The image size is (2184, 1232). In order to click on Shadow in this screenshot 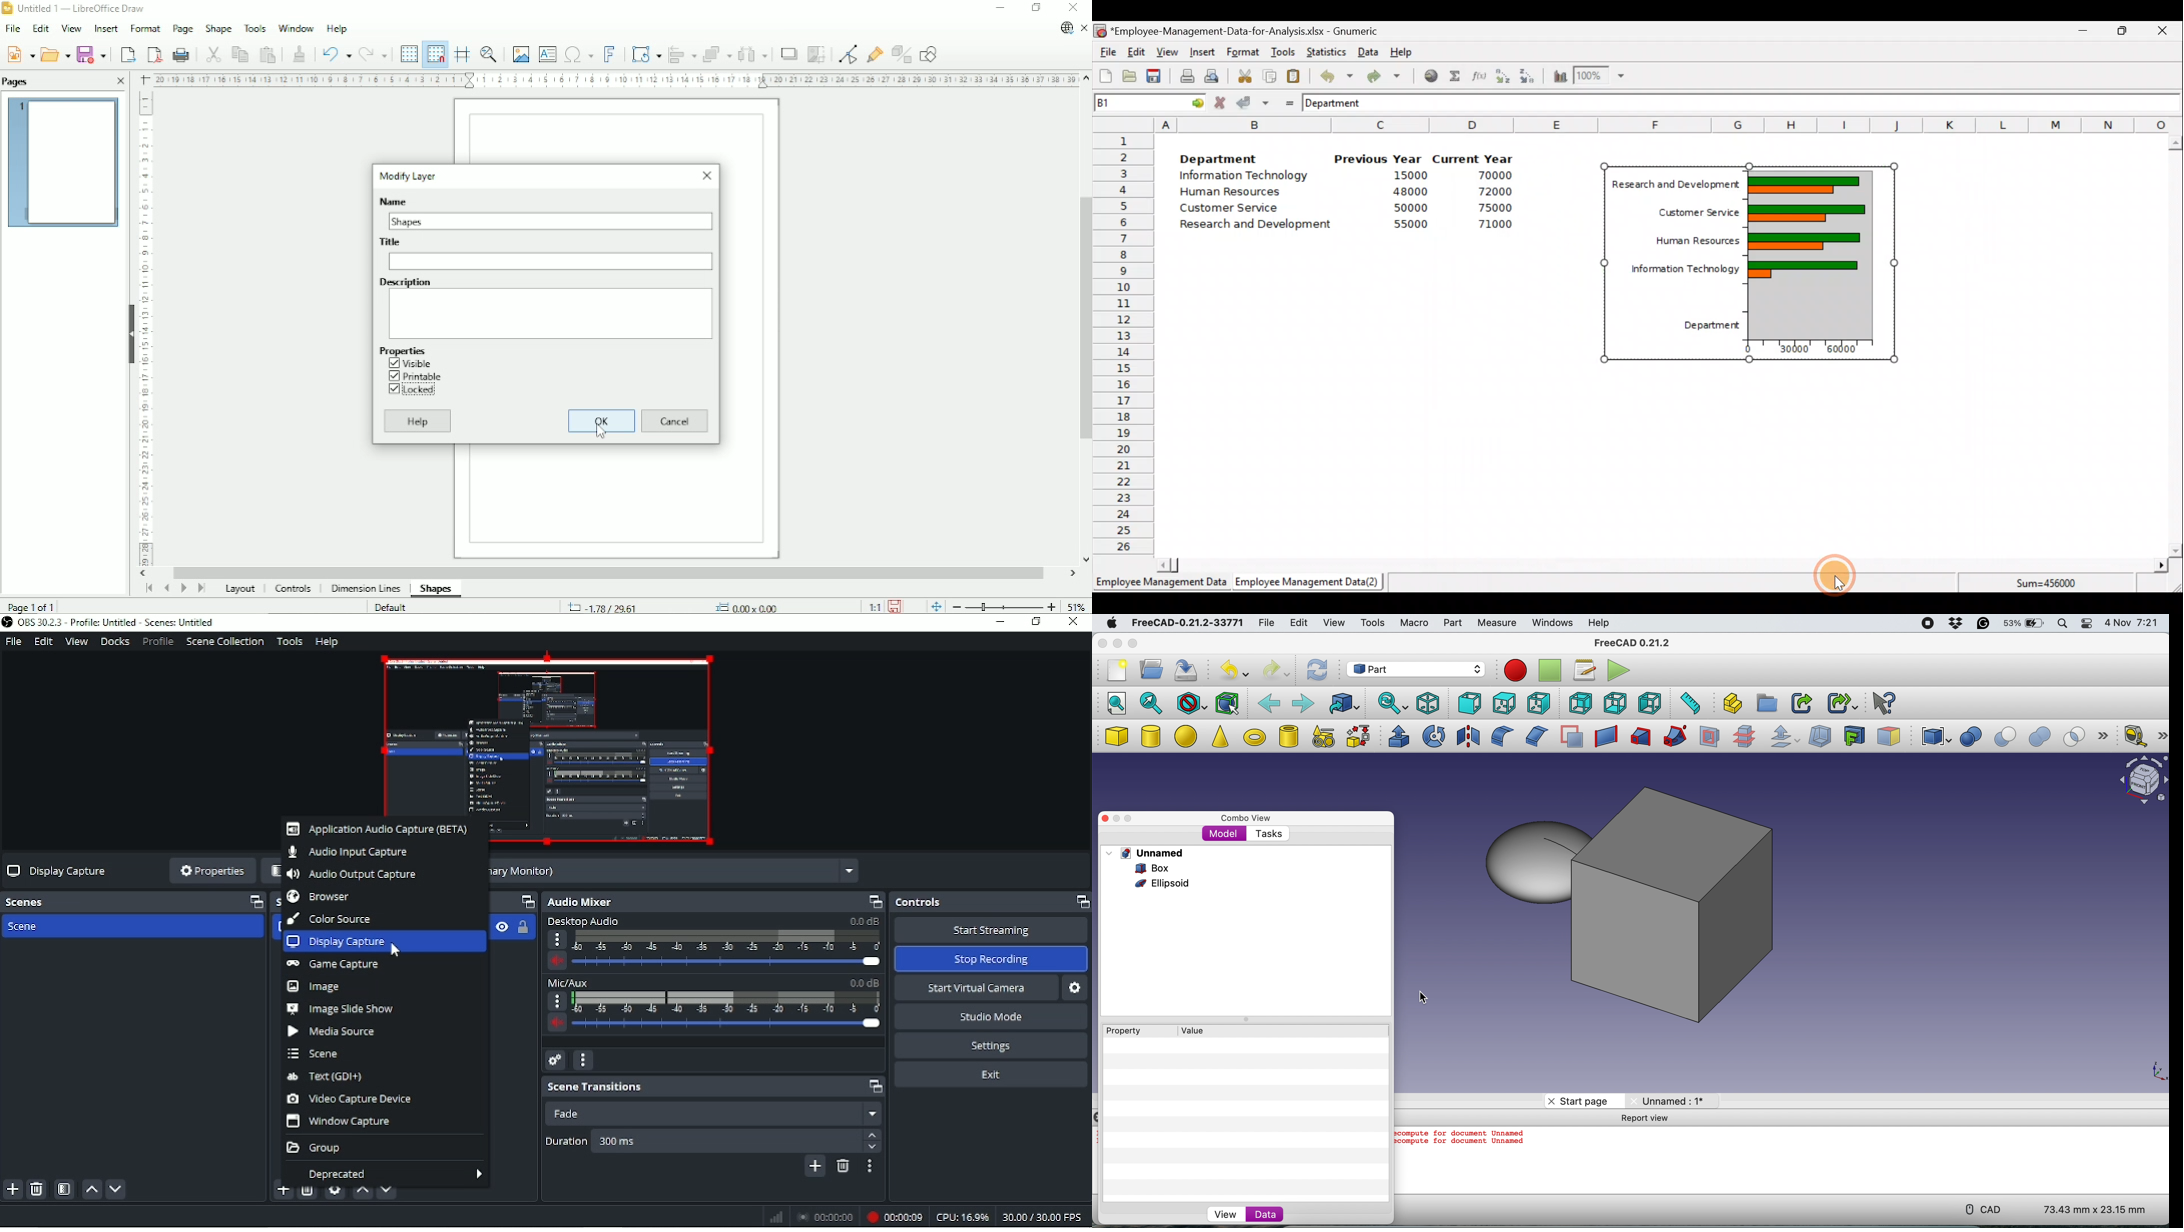, I will do `click(787, 55)`.